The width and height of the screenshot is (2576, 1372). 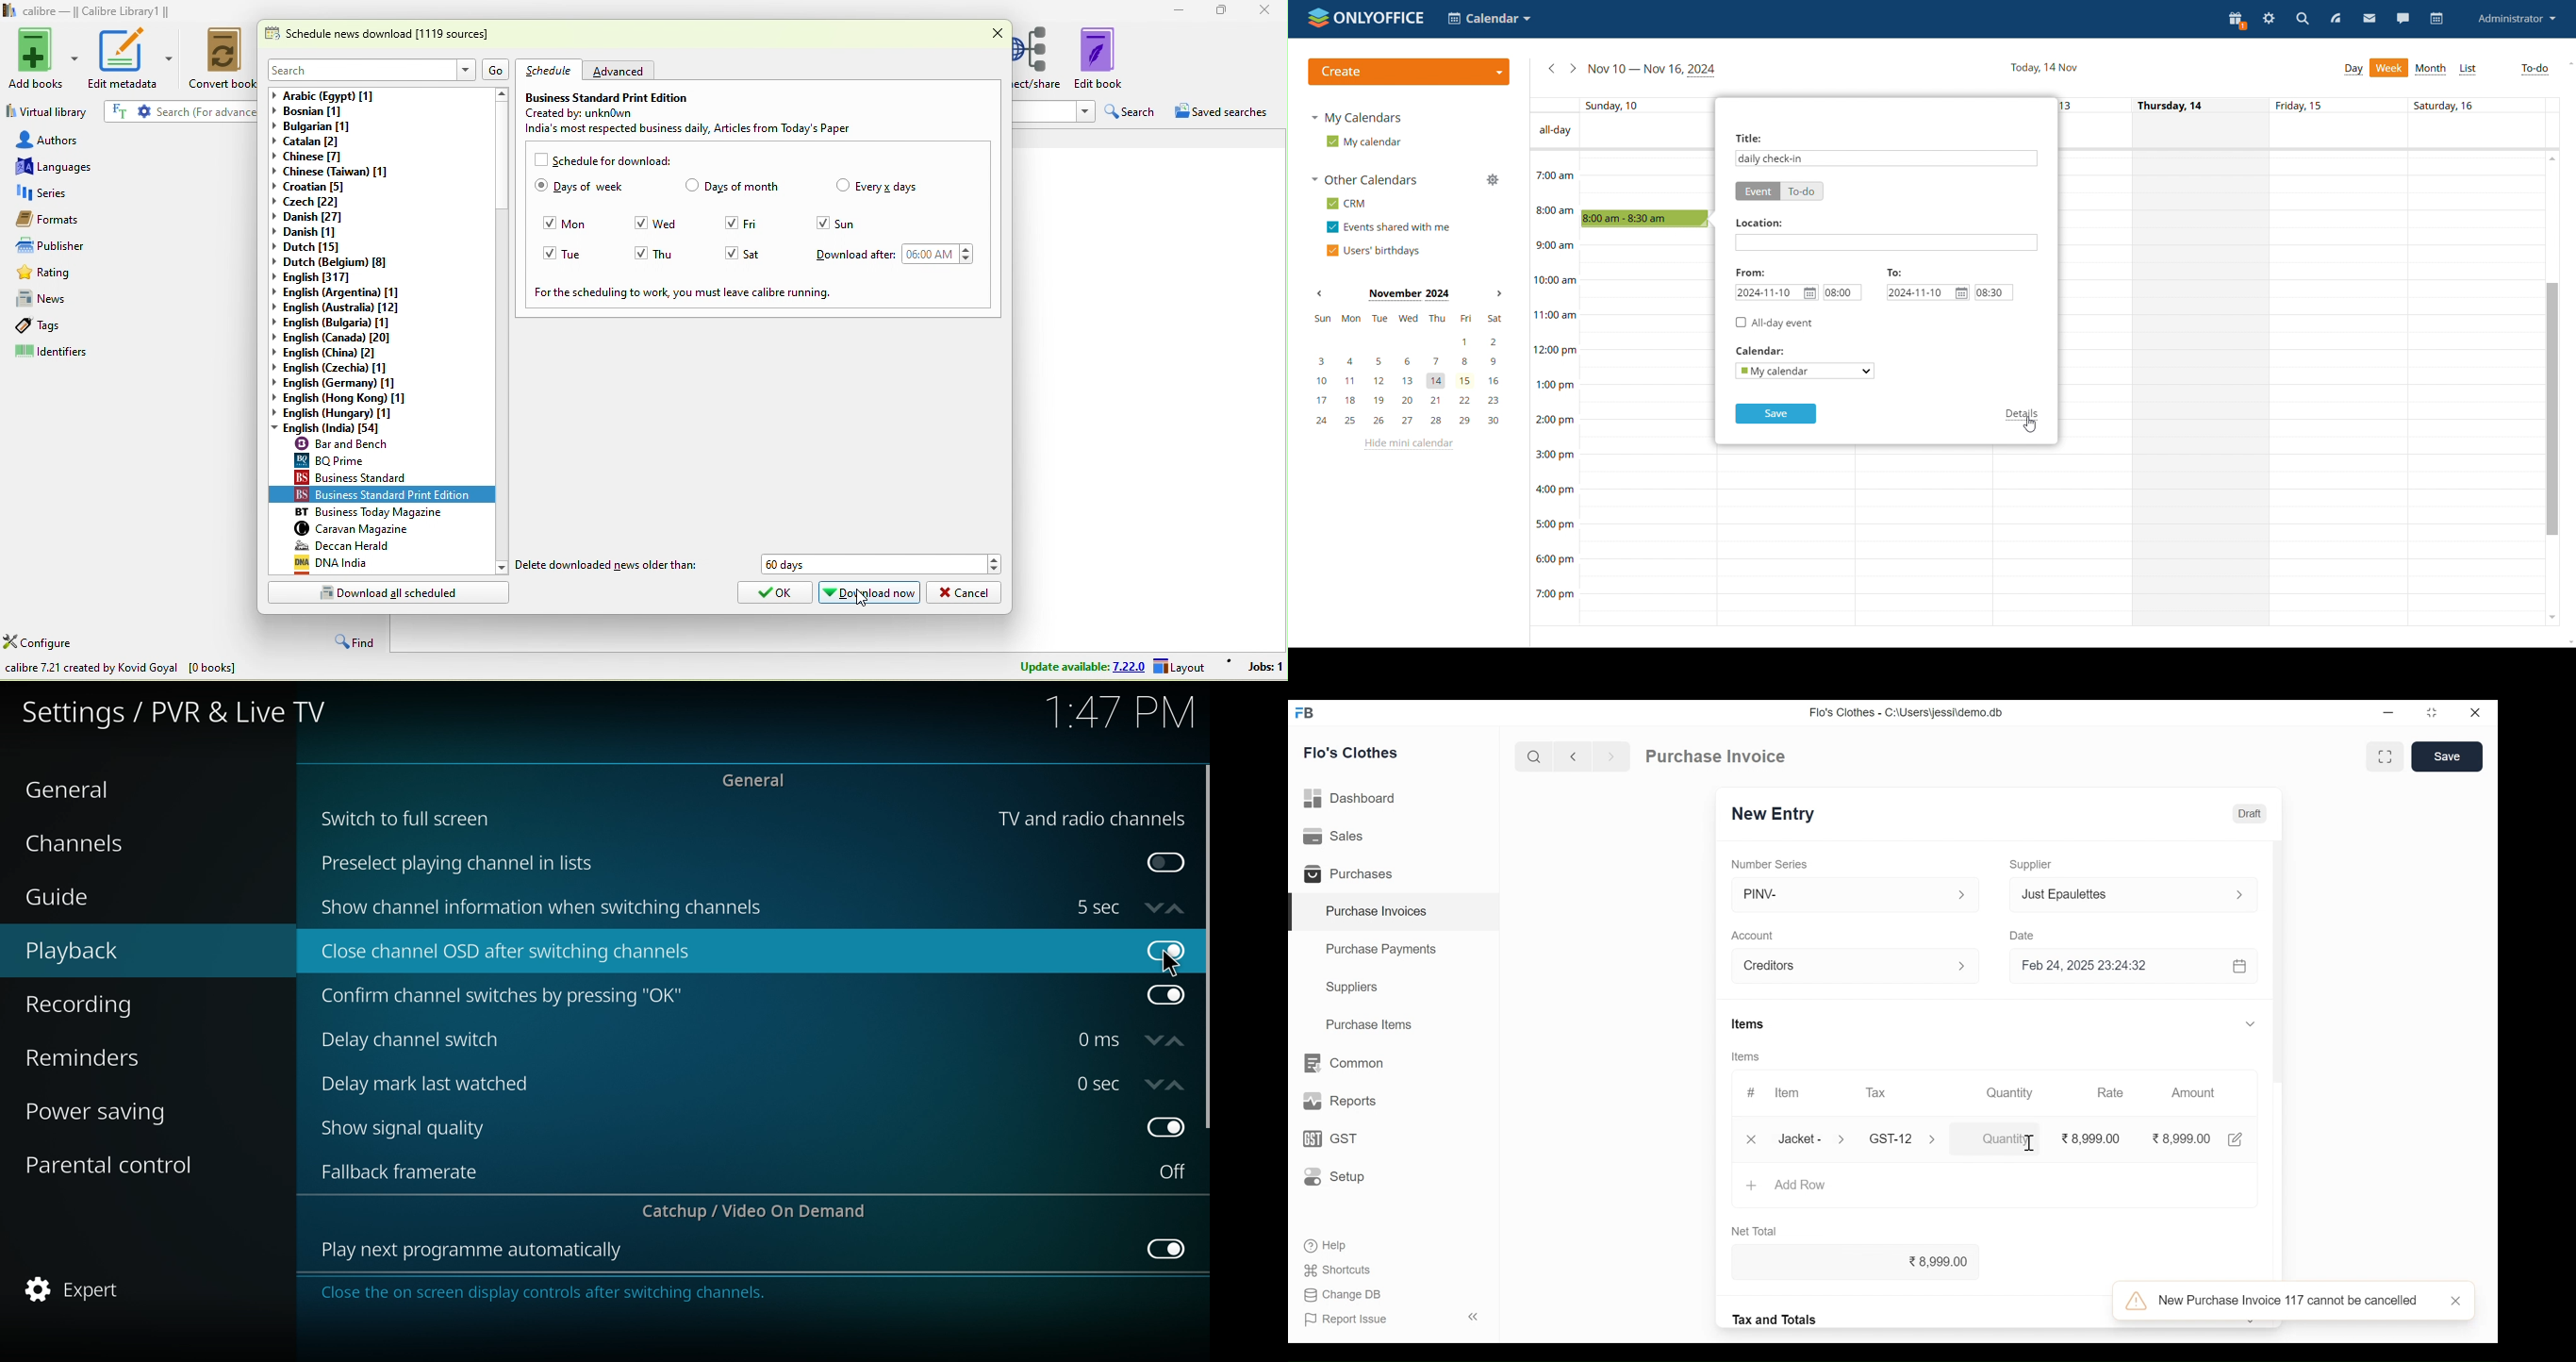 I want to click on Expand, so click(x=2239, y=895).